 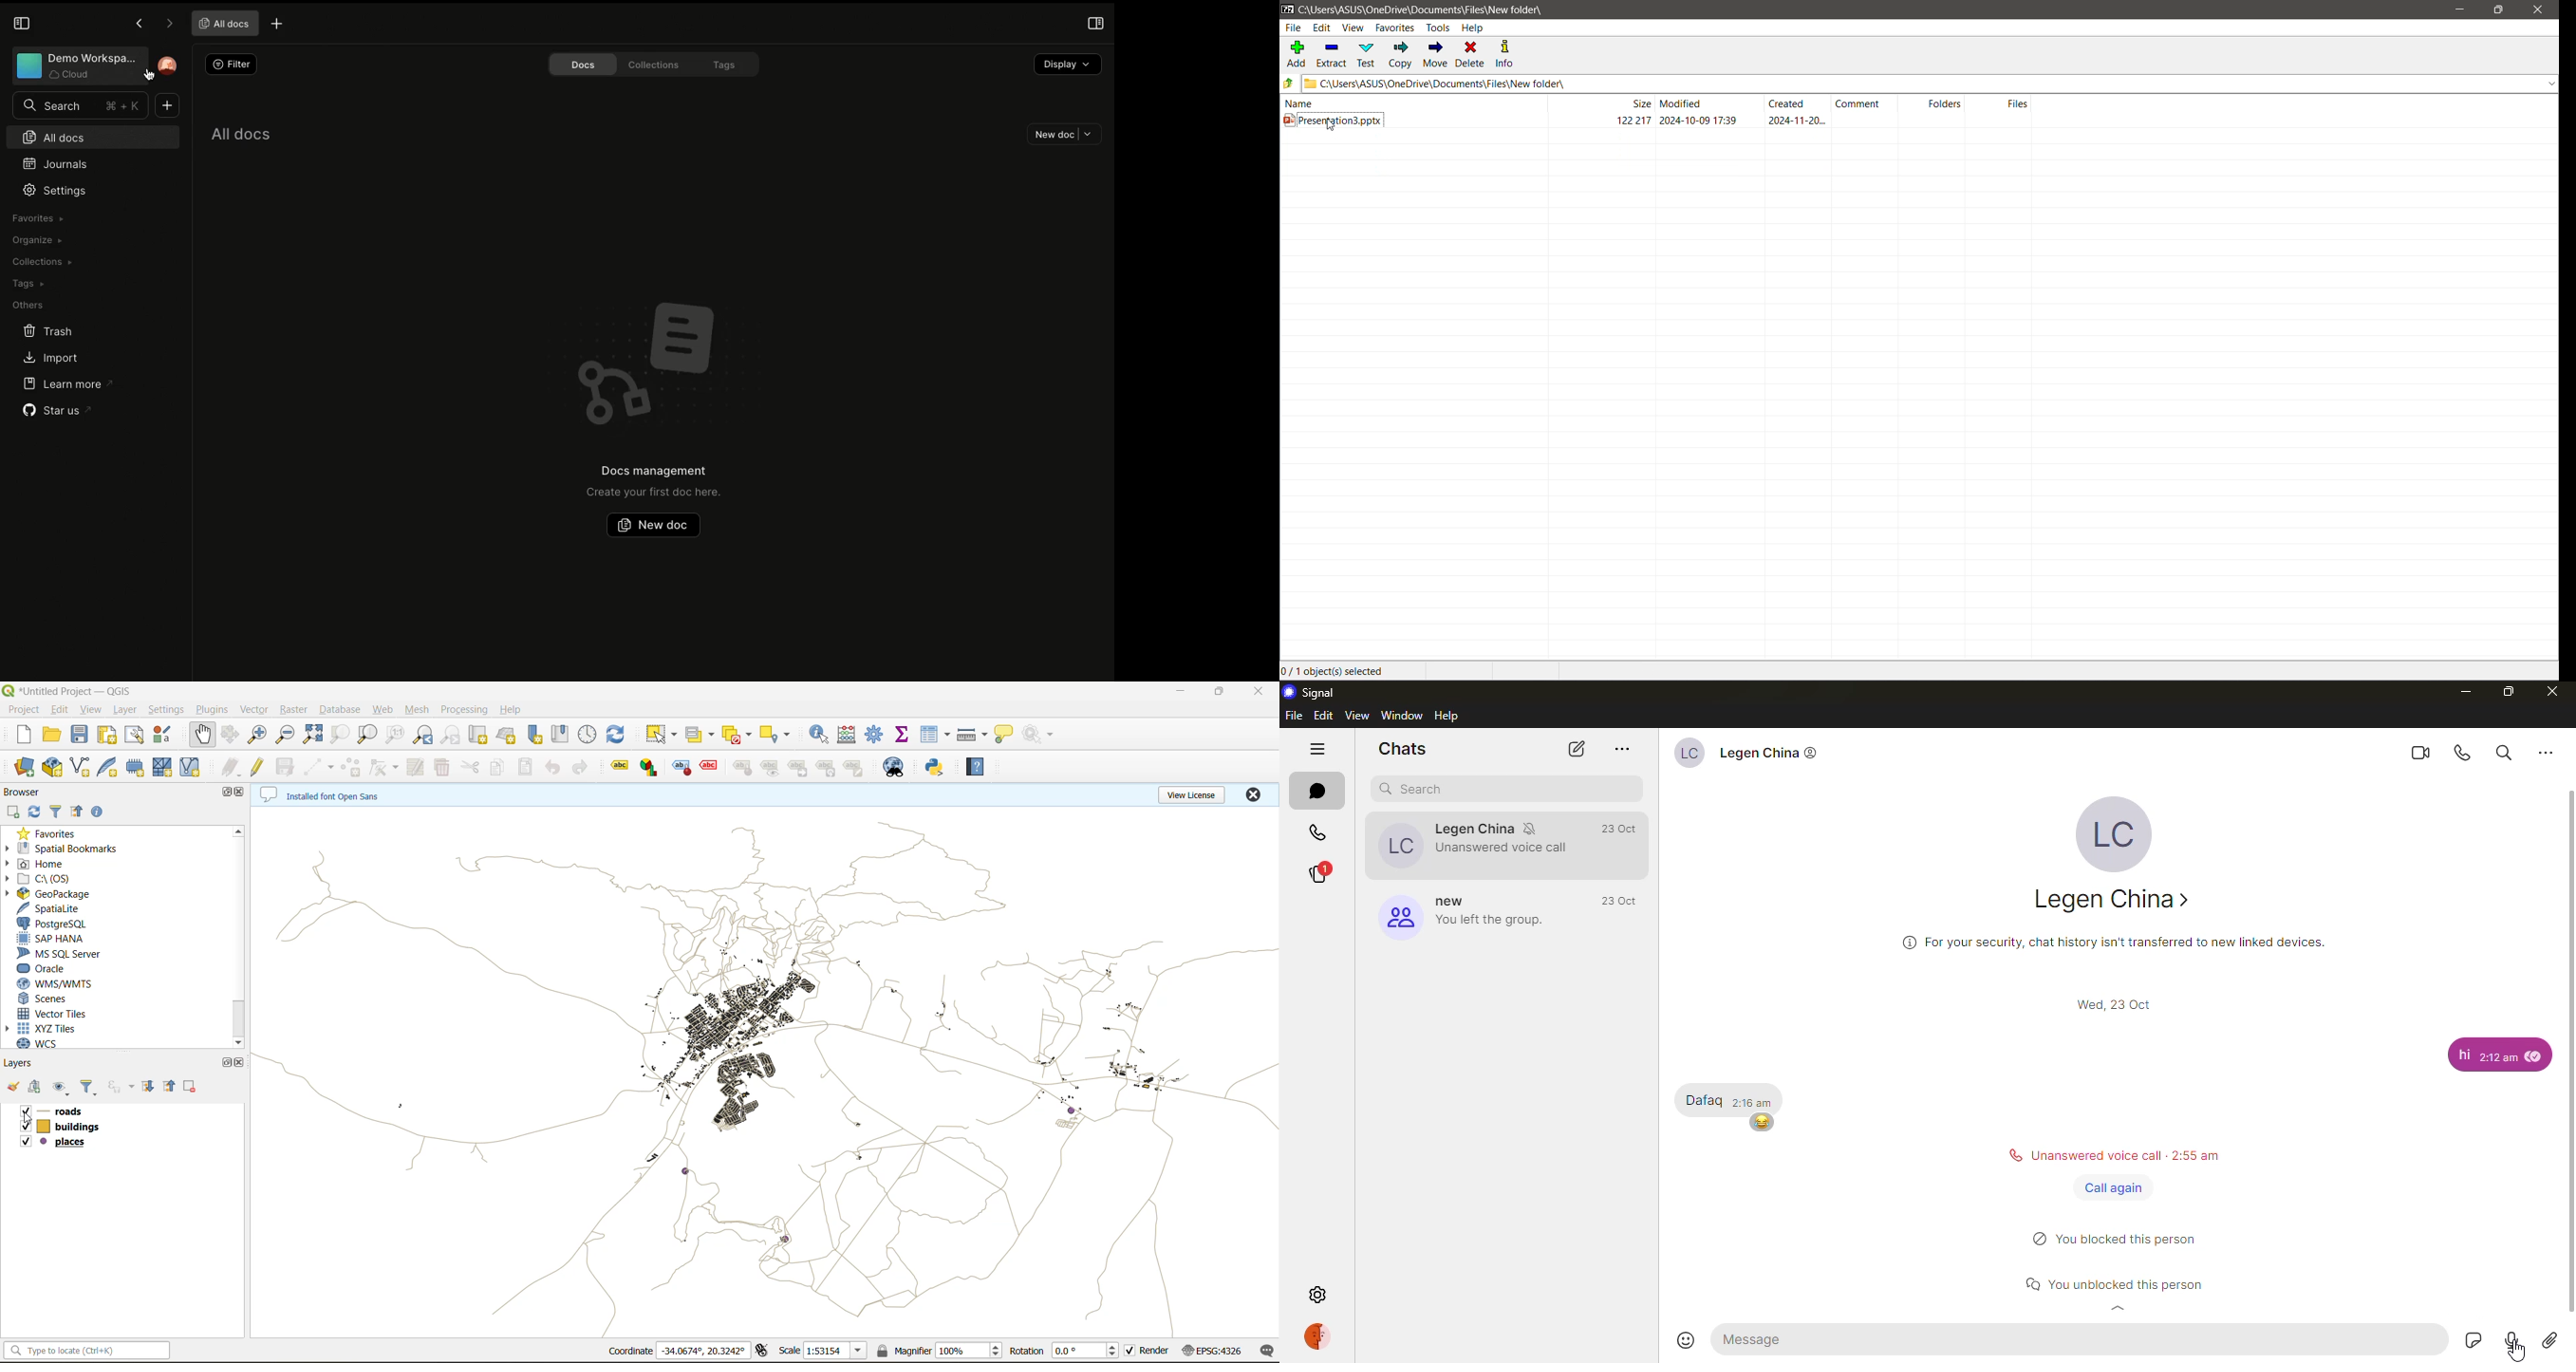 What do you see at coordinates (1067, 62) in the screenshot?
I see `Display` at bounding box center [1067, 62].